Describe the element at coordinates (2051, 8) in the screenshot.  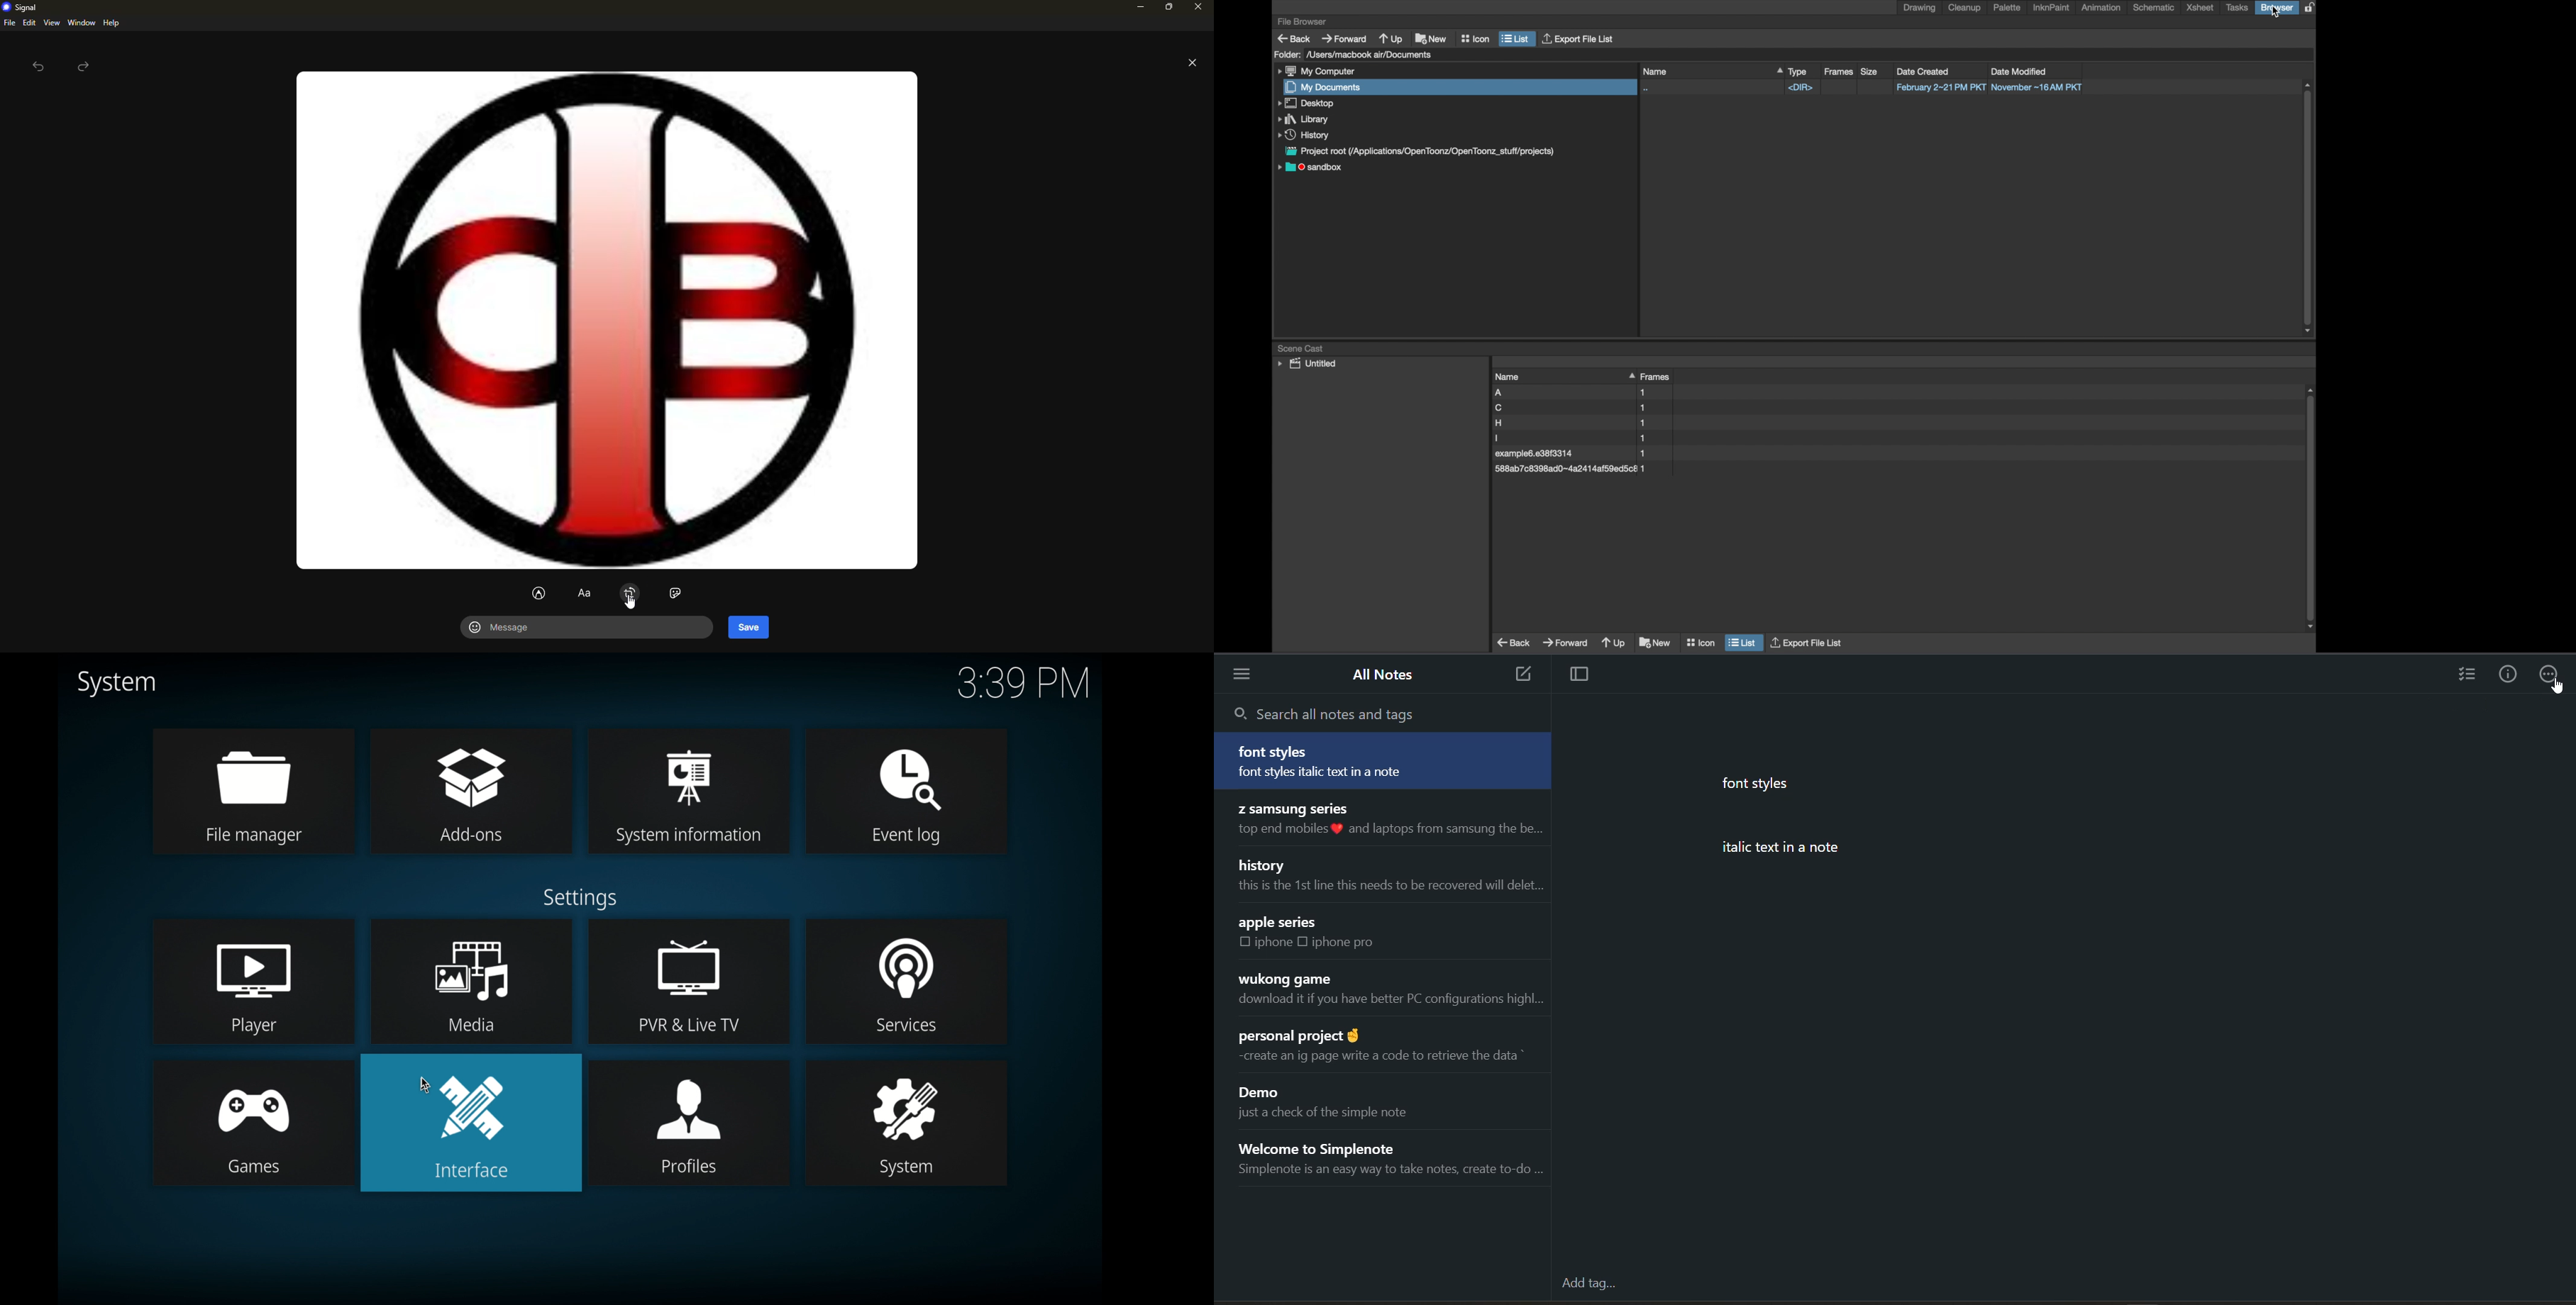
I see `inknpaint` at that location.